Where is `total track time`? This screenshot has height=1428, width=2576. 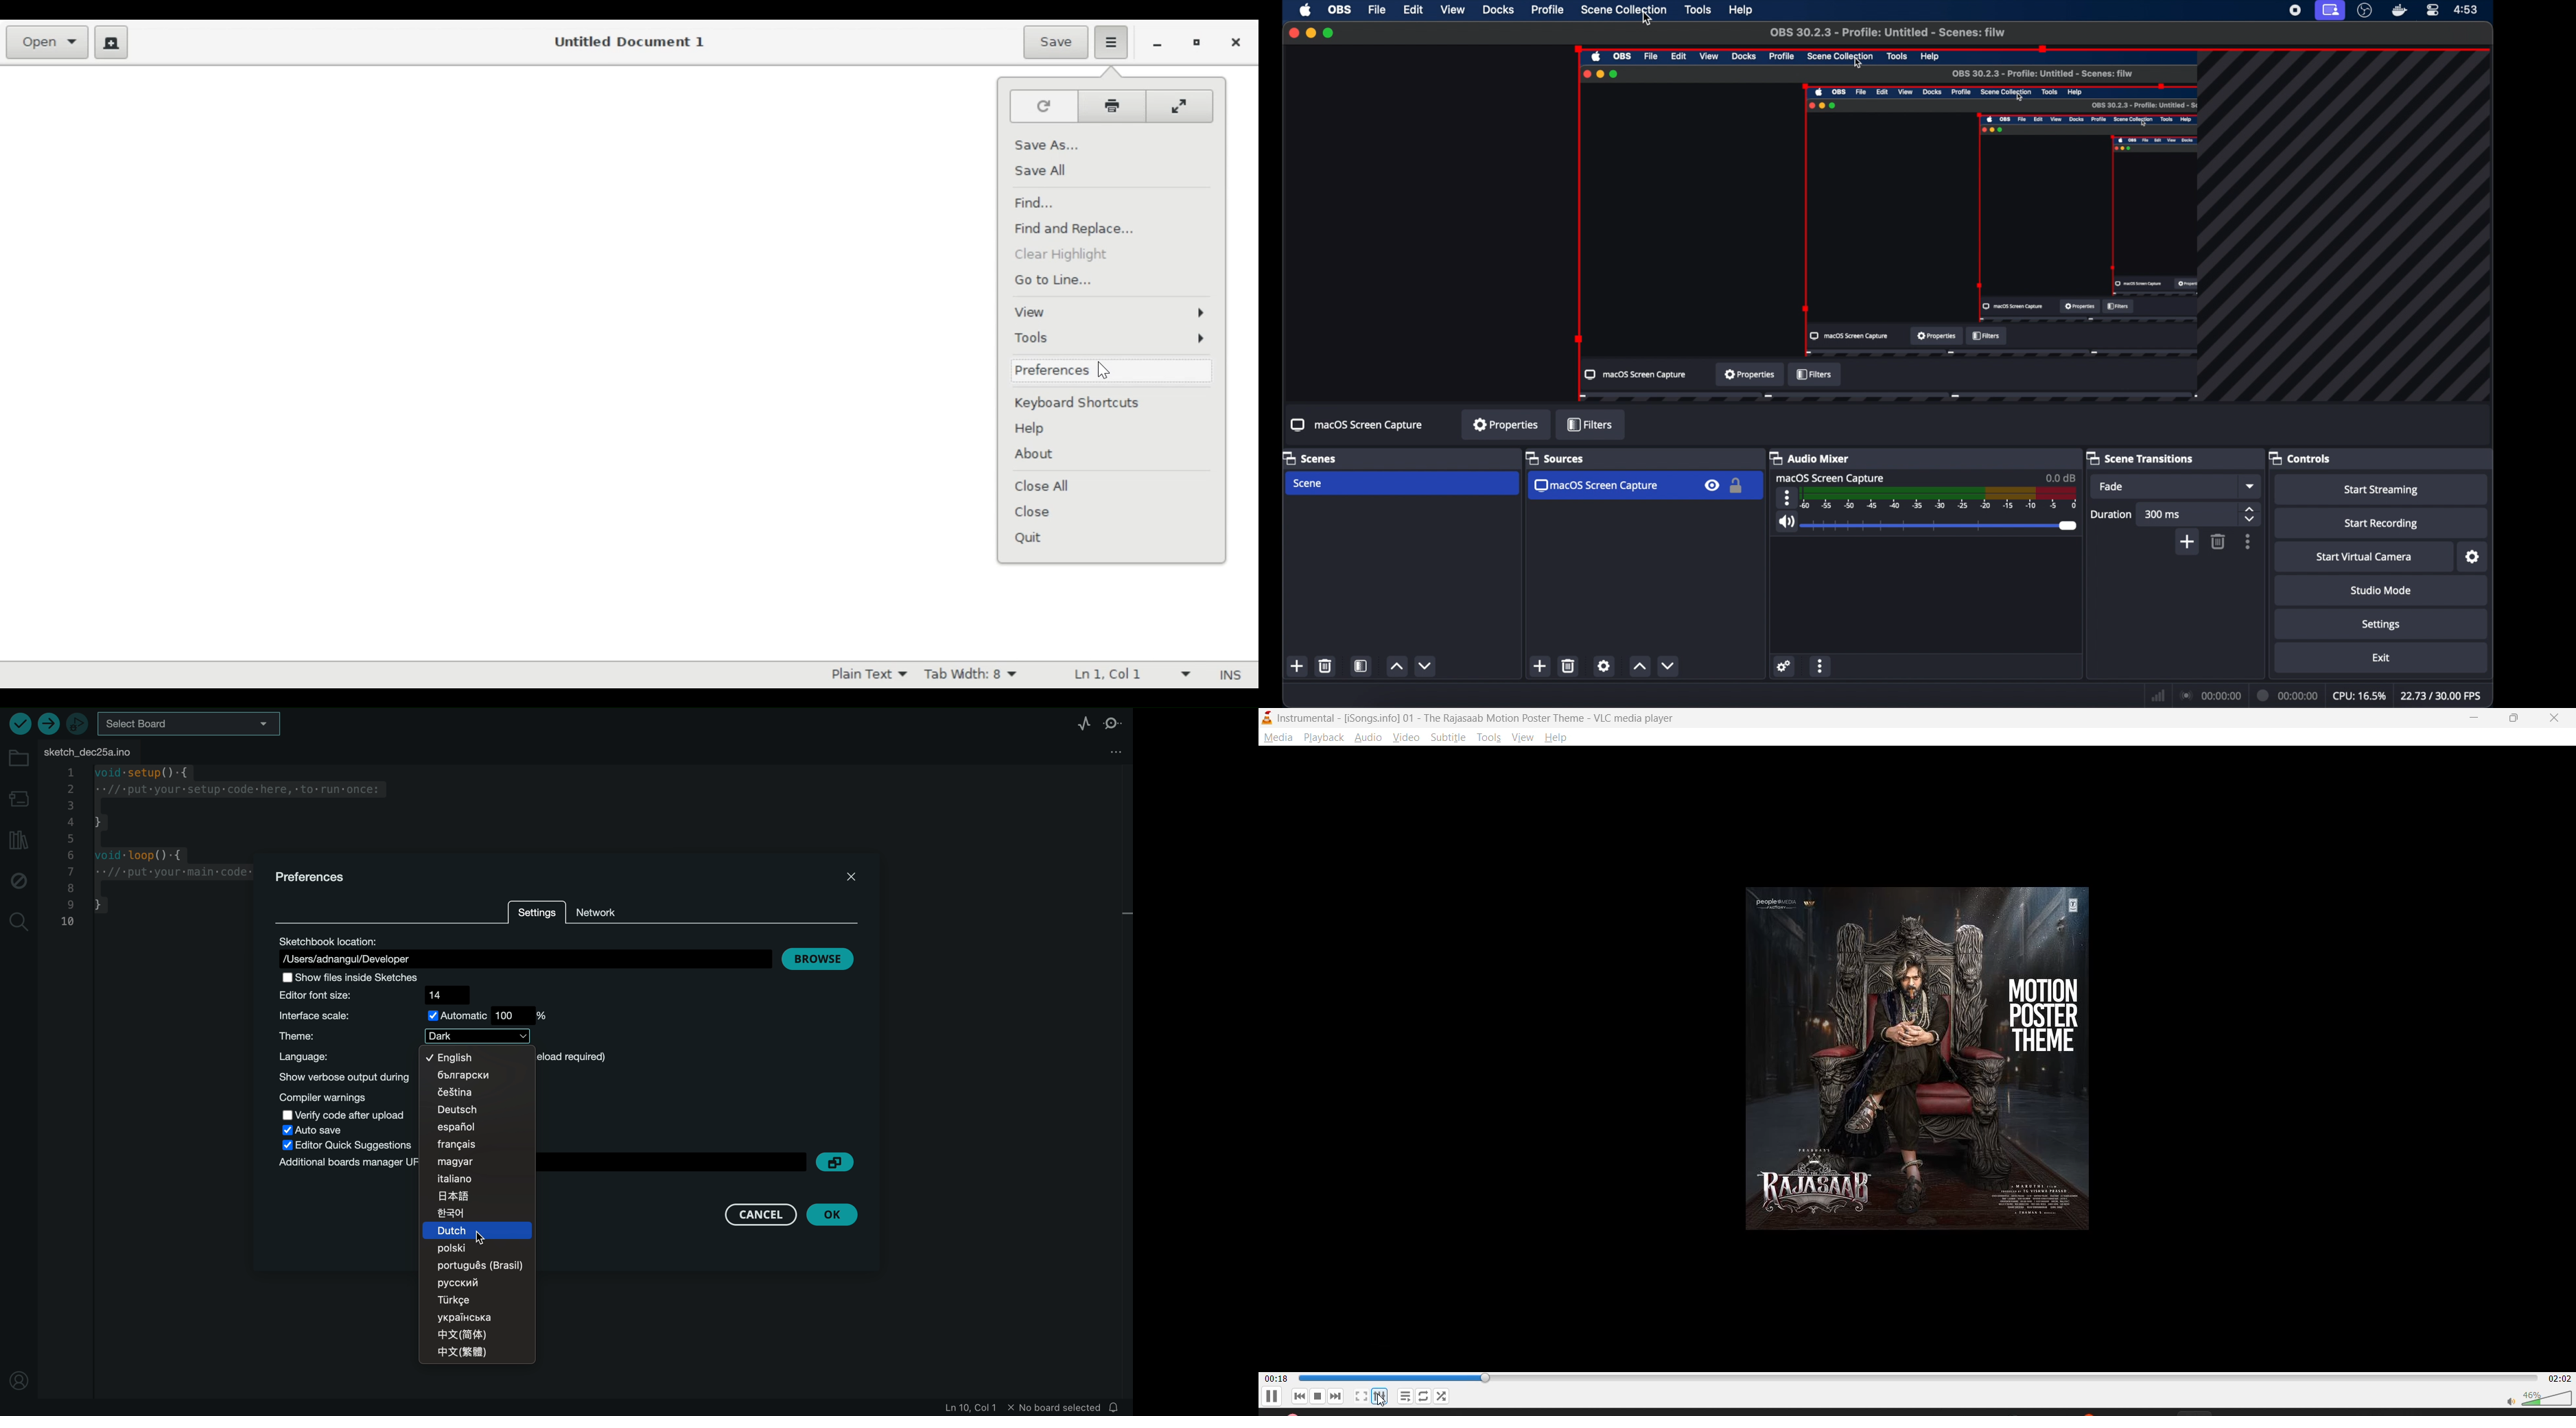
total track time is located at coordinates (2557, 1377).